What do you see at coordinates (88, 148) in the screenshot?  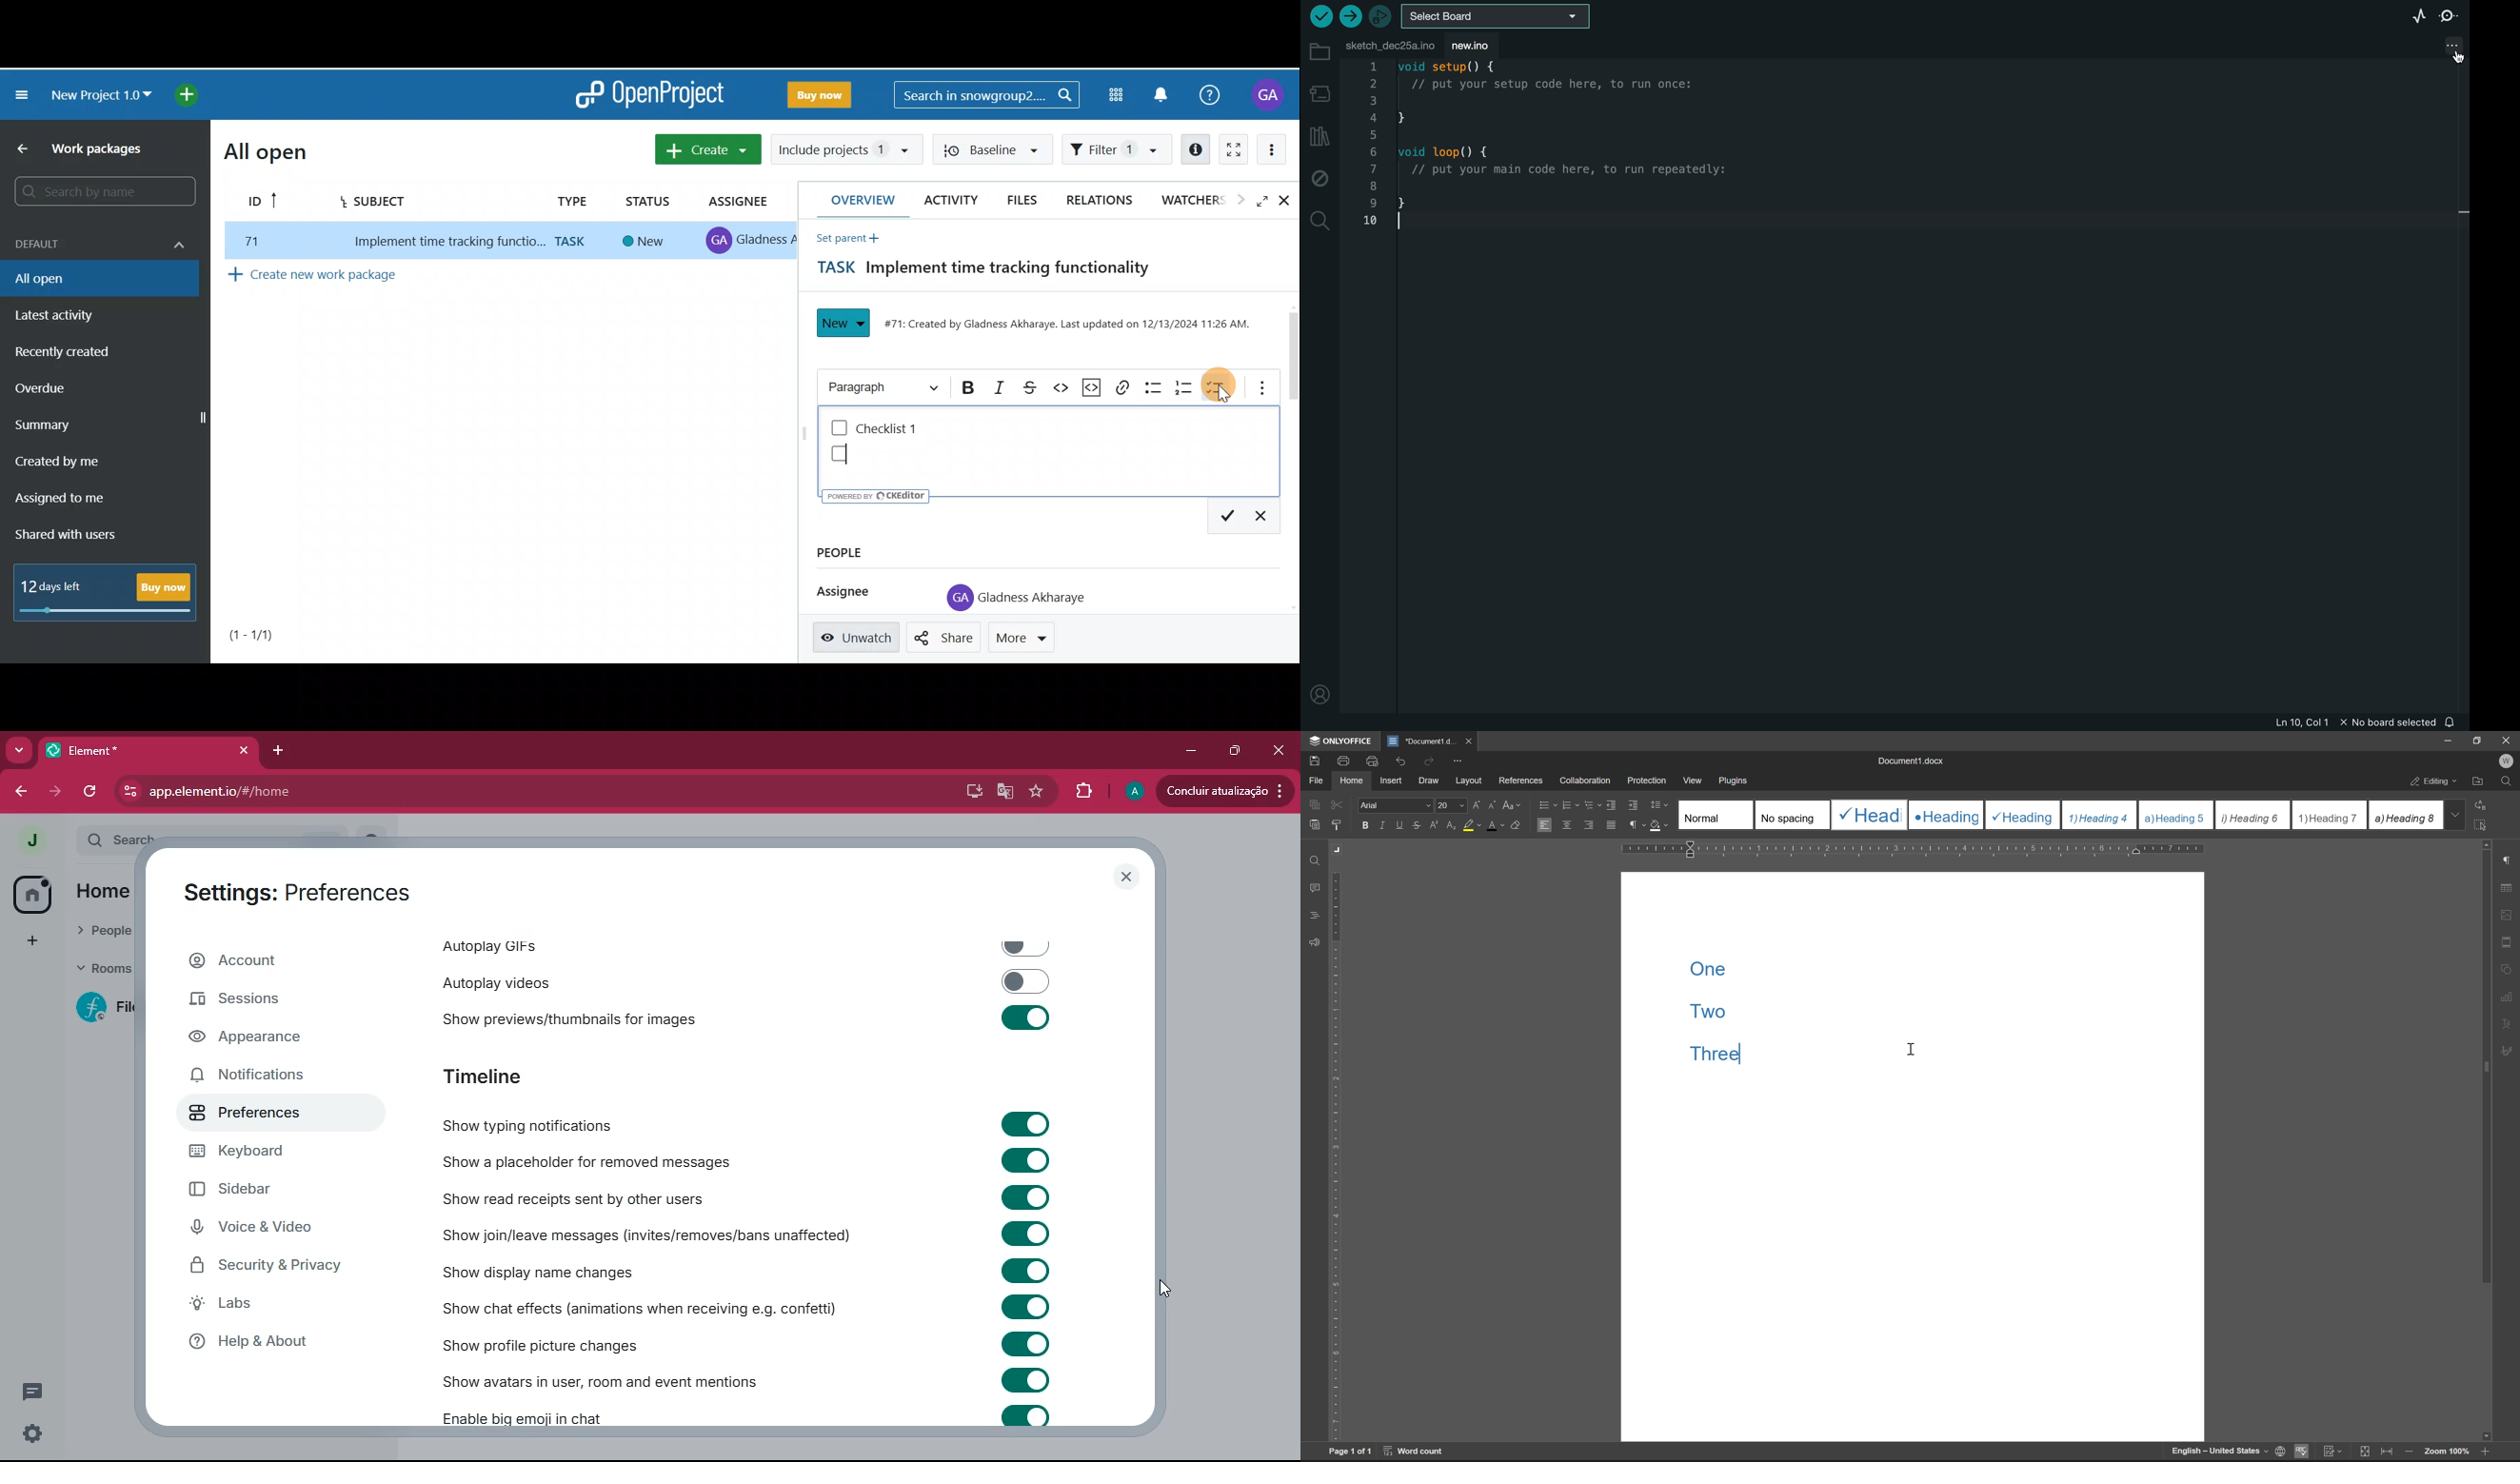 I see `Work packages` at bounding box center [88, 148].